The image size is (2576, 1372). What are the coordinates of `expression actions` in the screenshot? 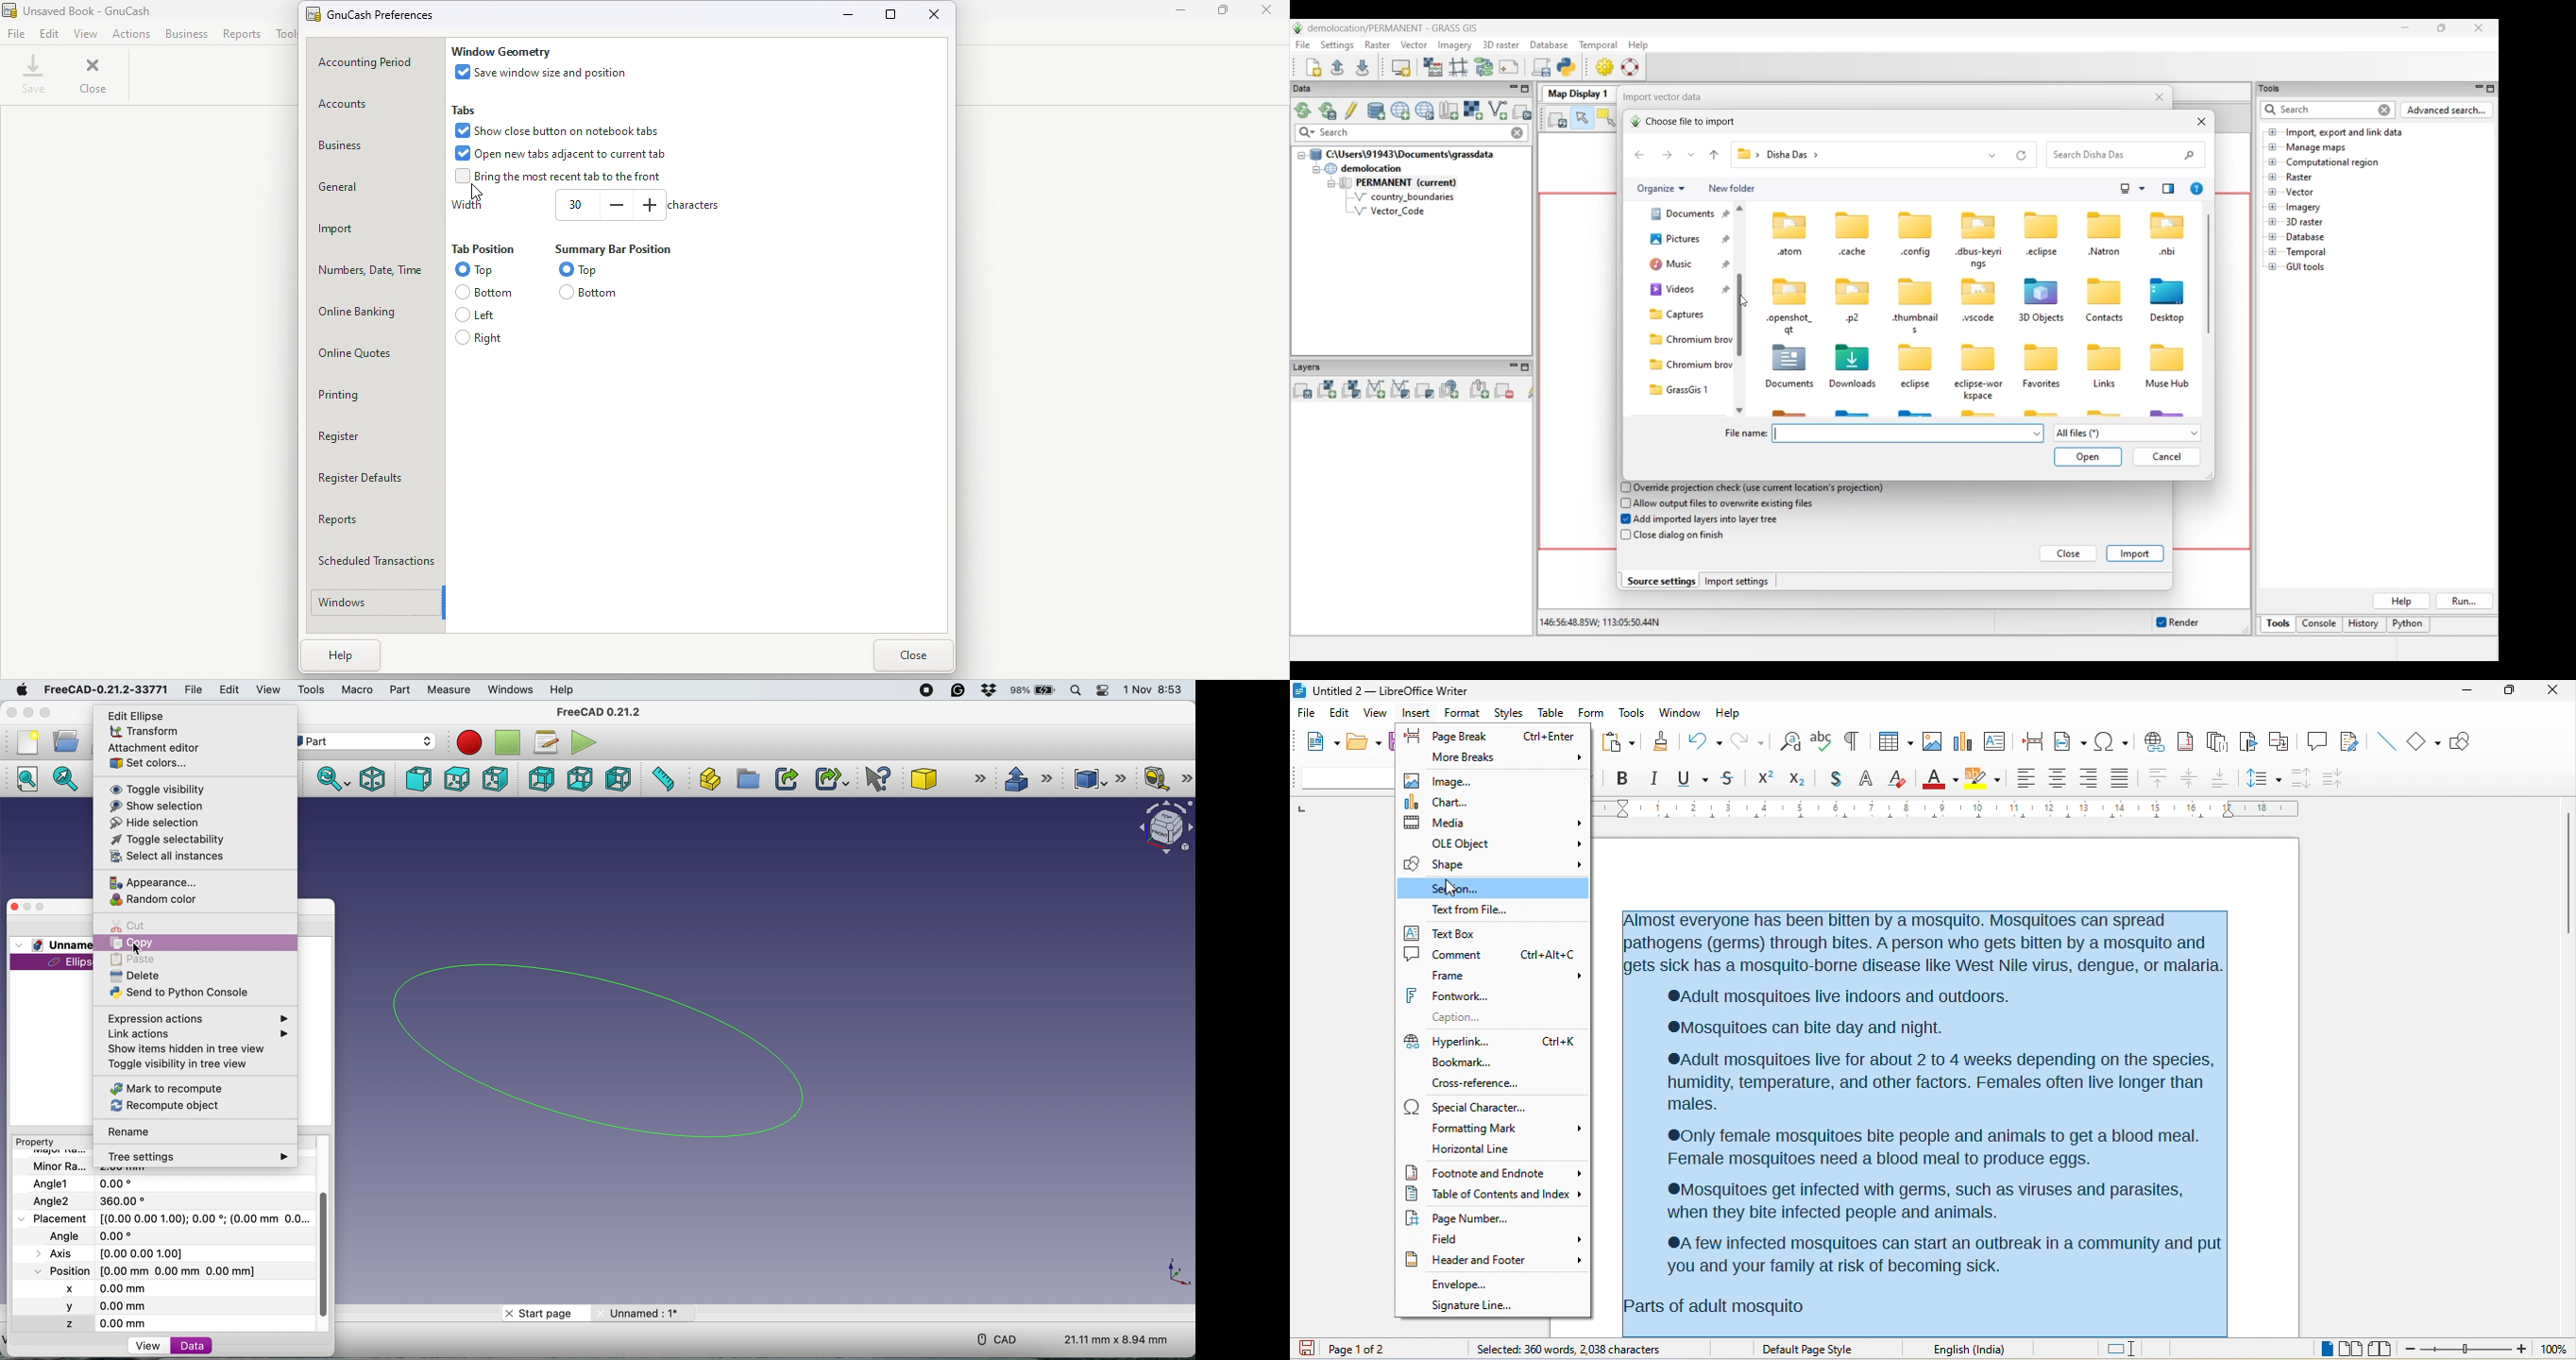 It's located at (200, 1018).